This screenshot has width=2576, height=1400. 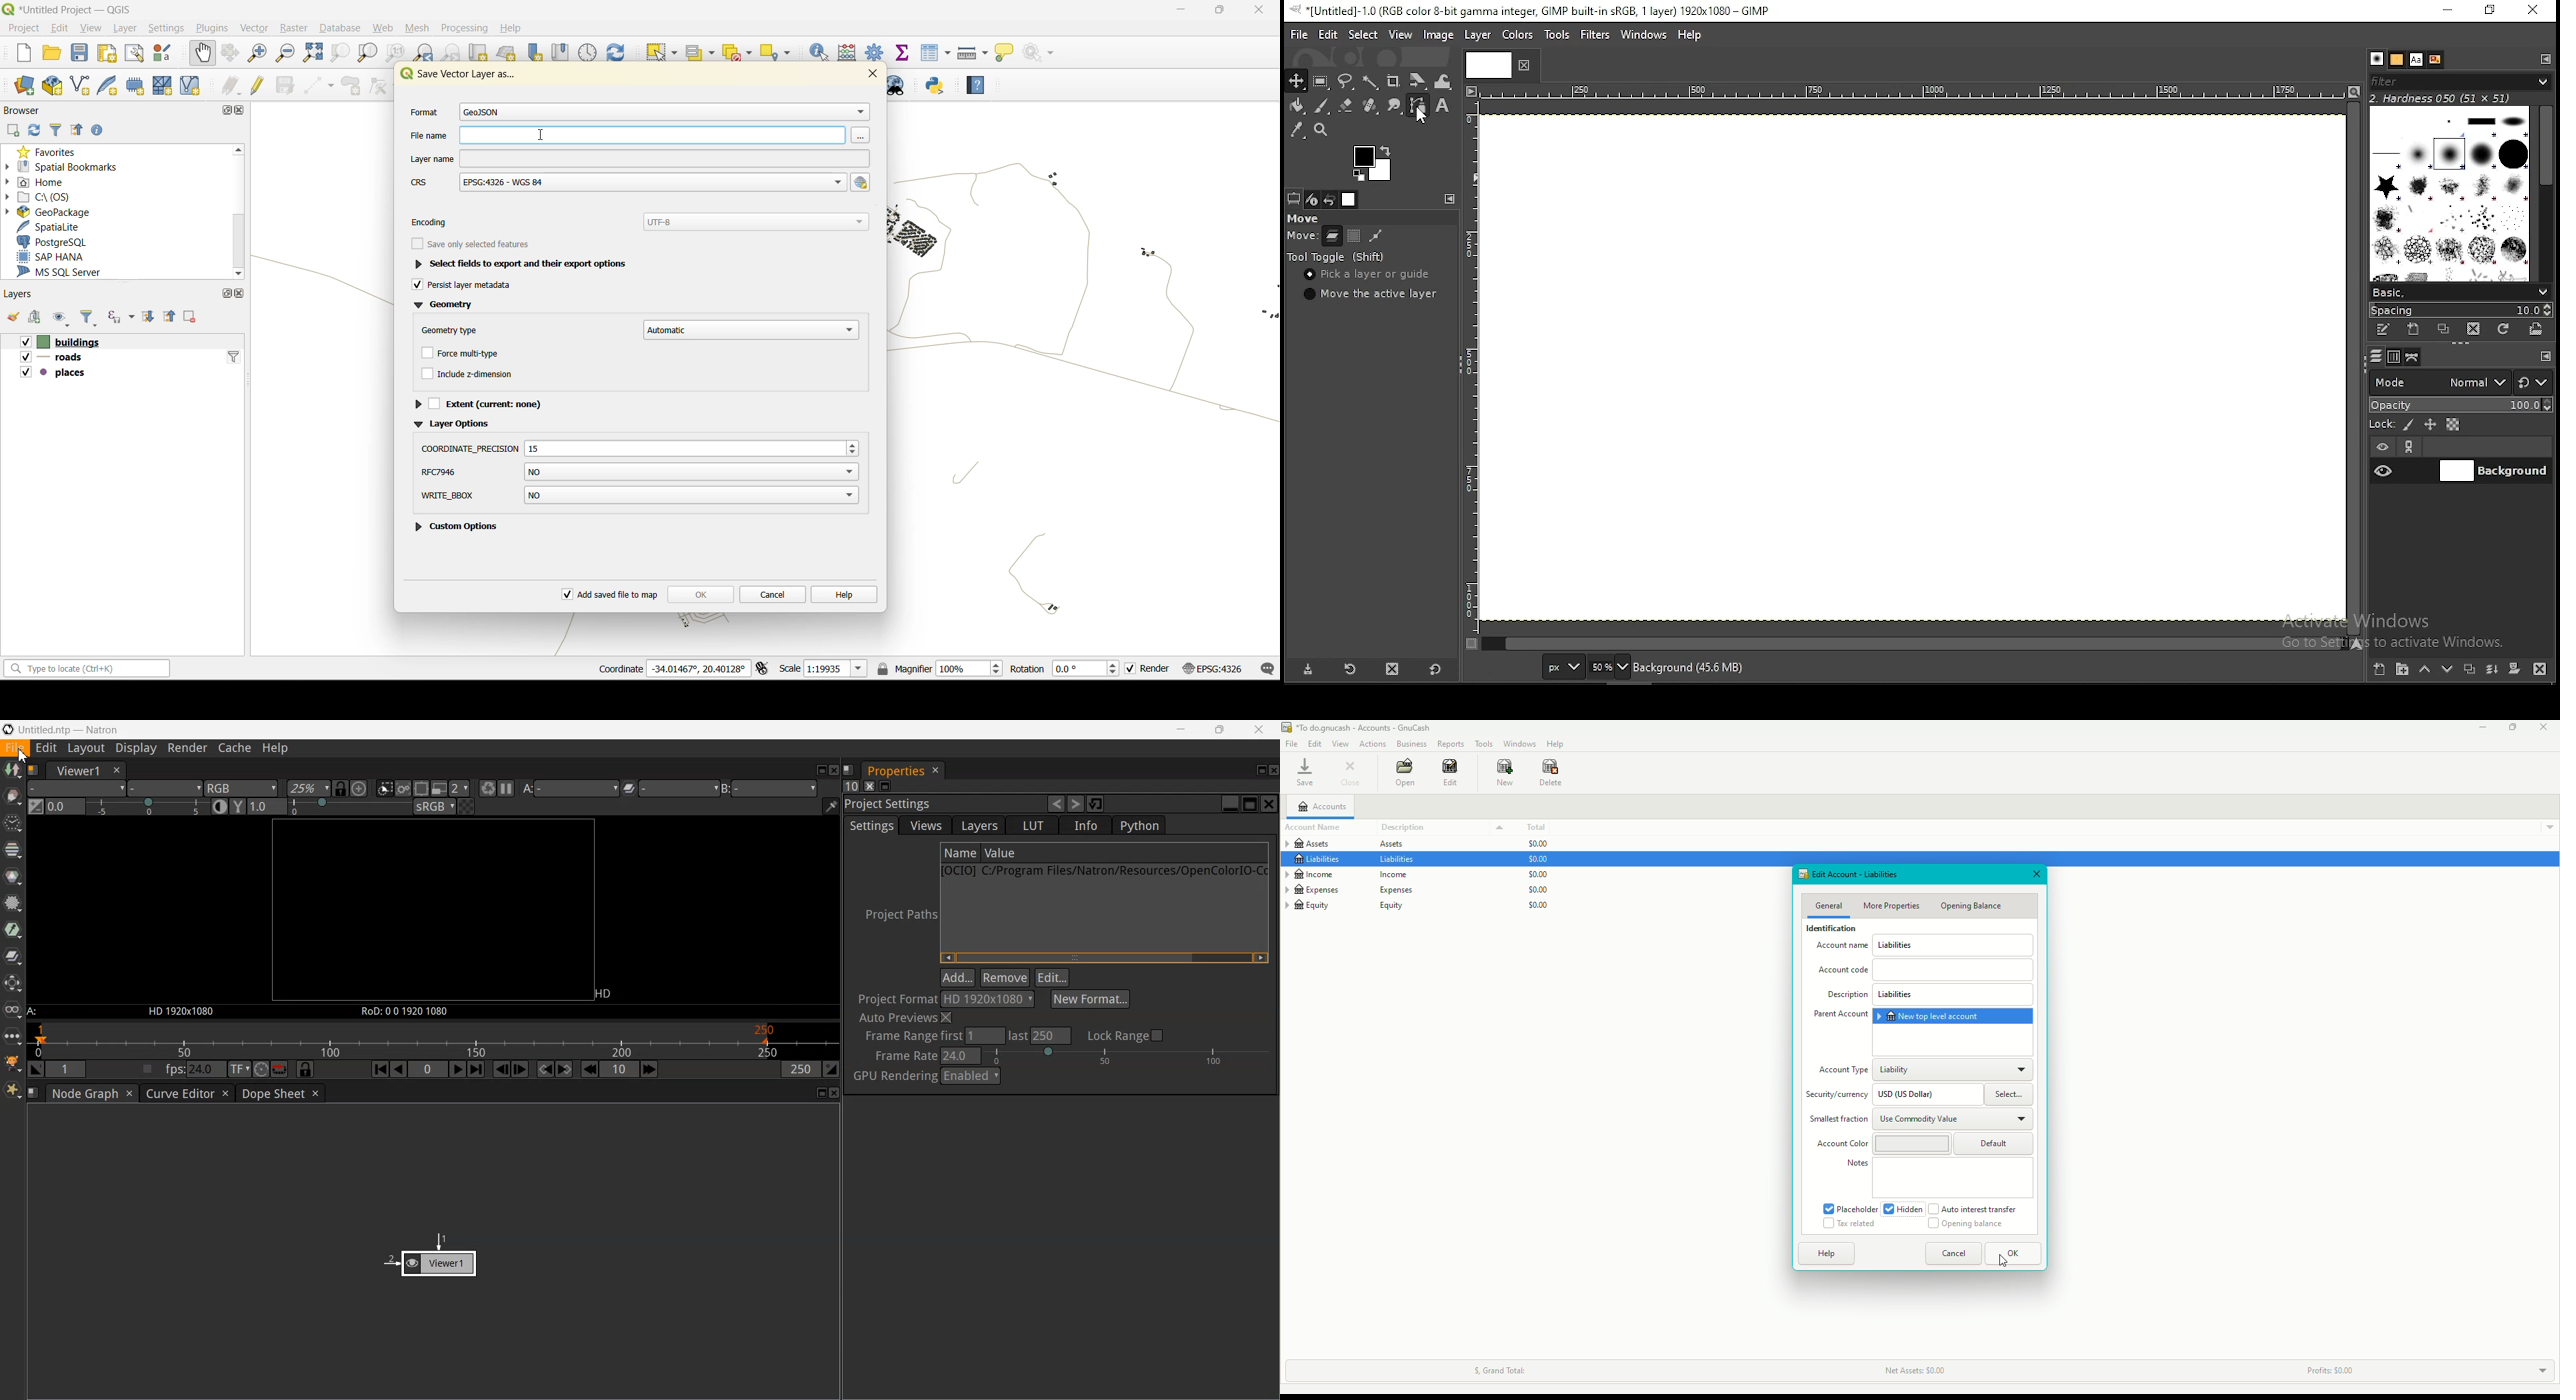 I want to click on edit this brush, so click(x=2382, y=329).